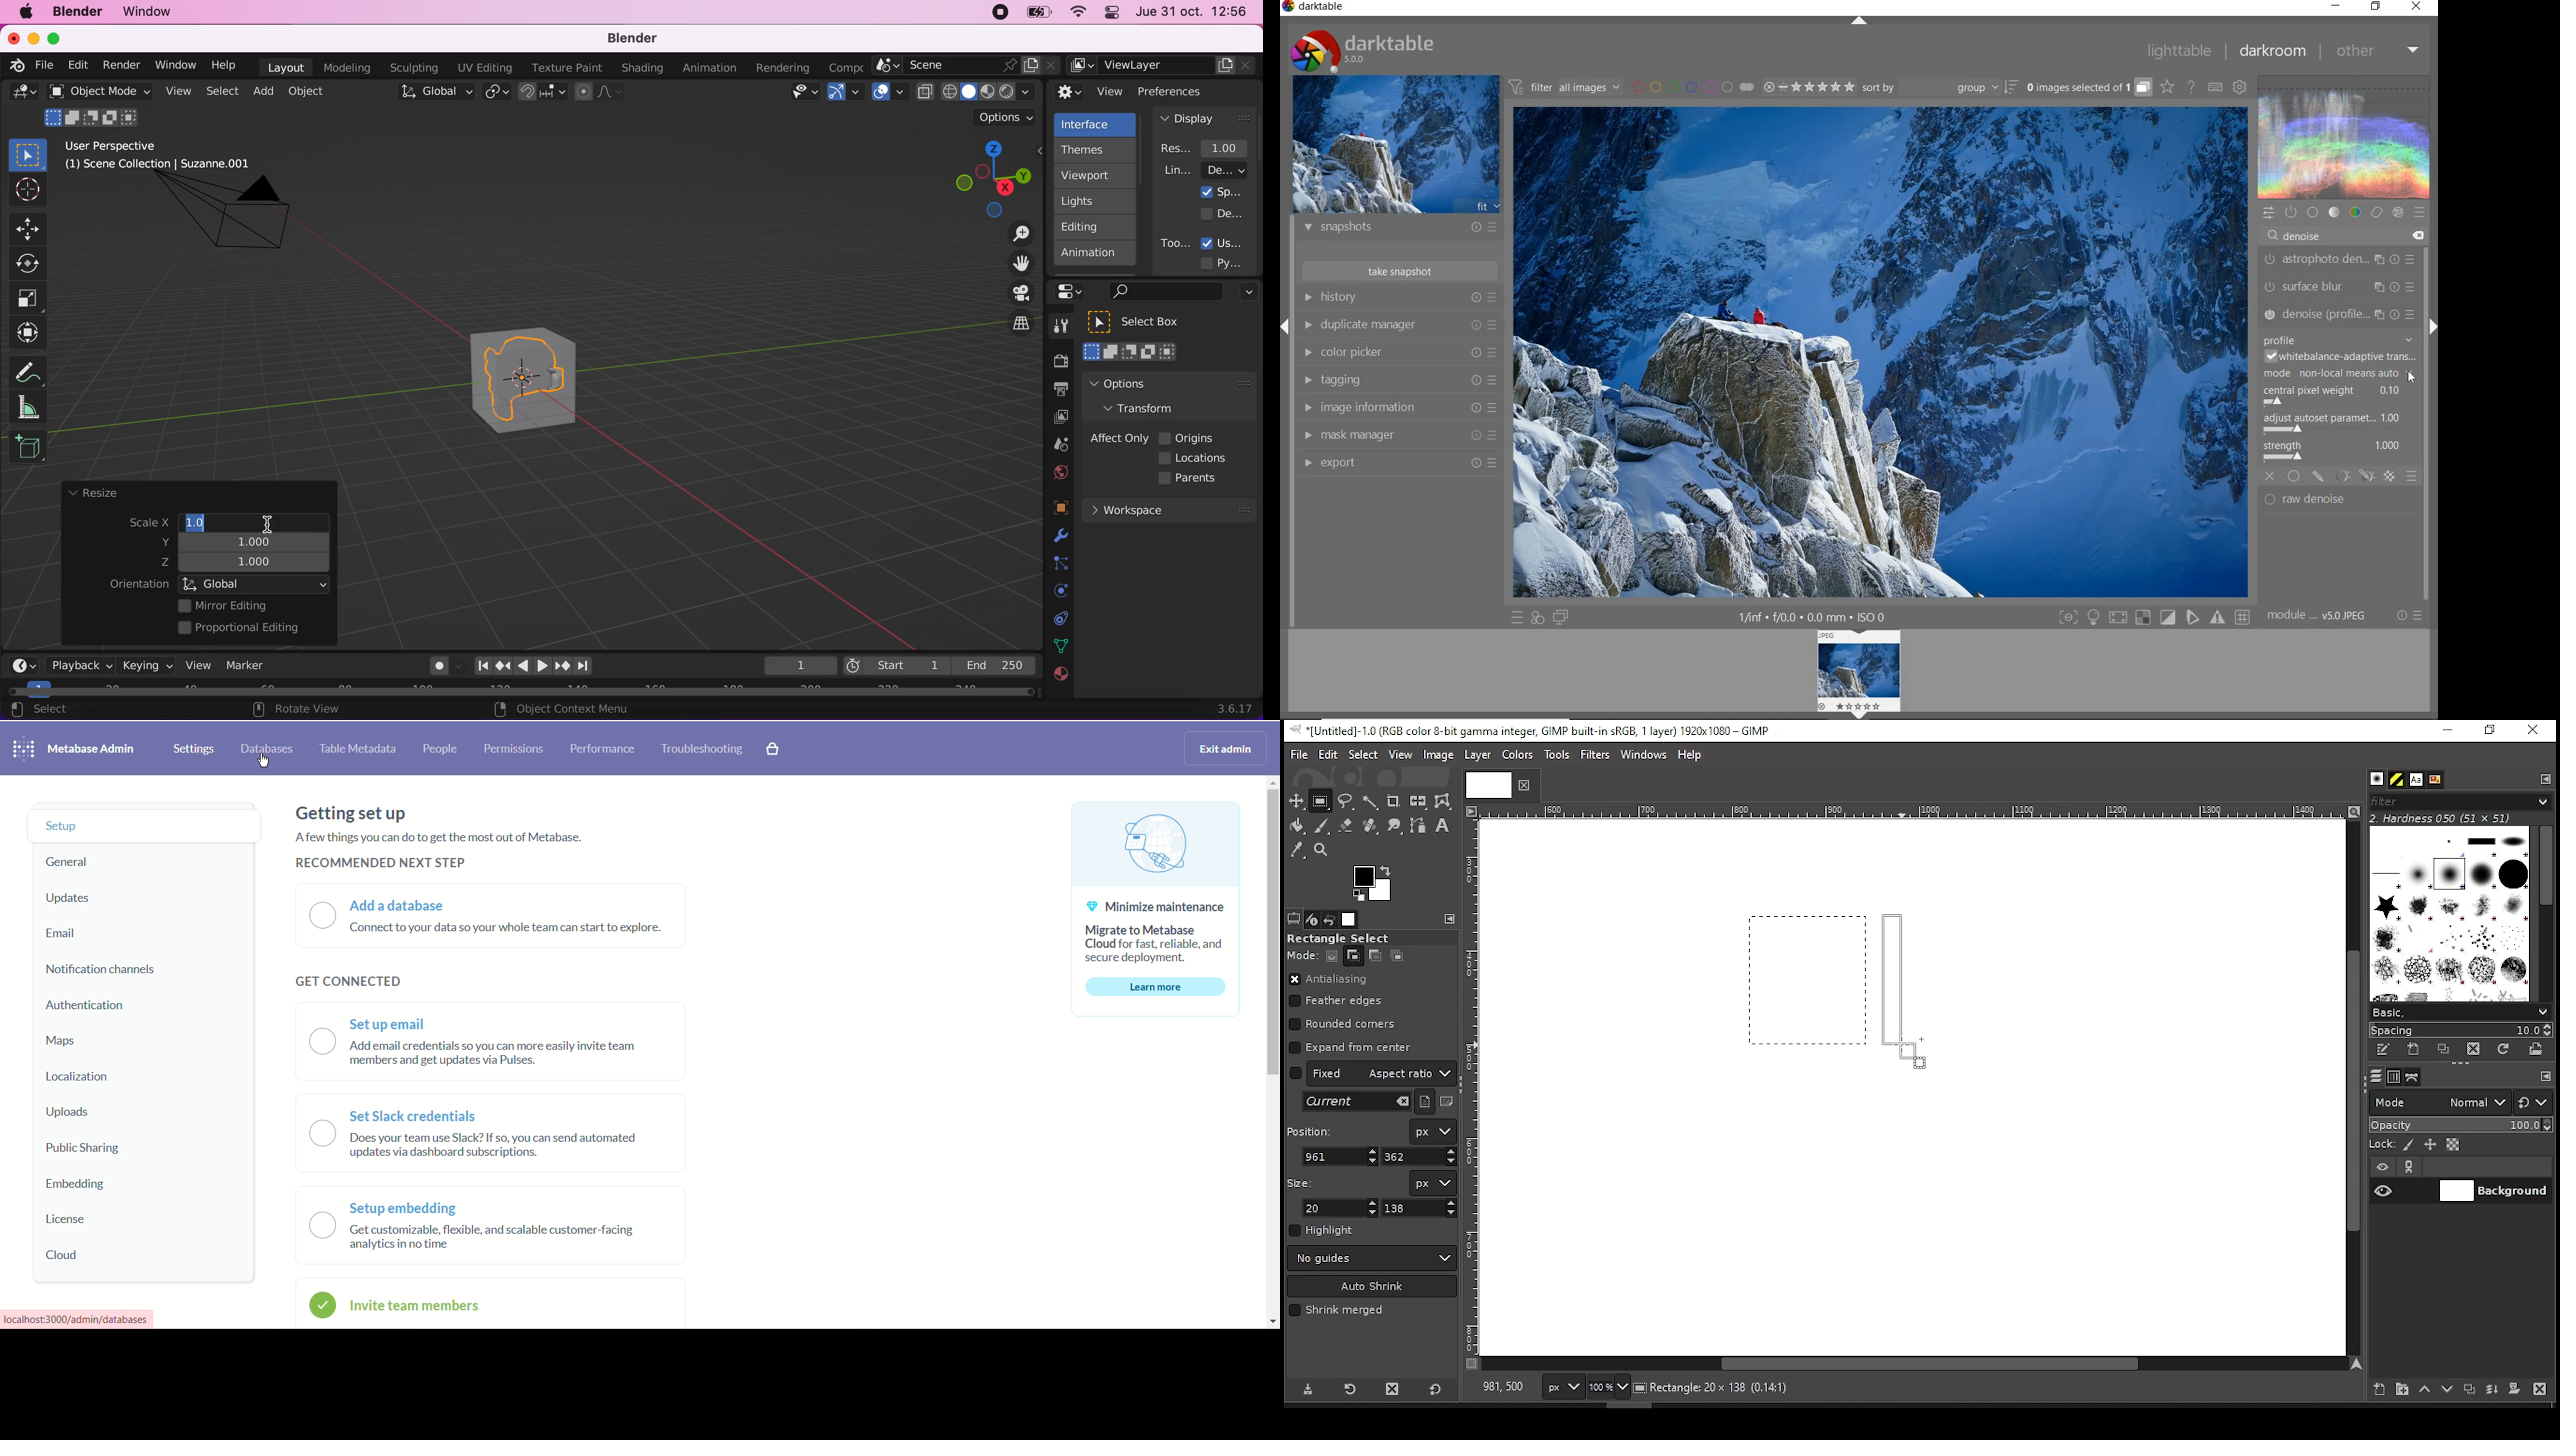  What do you see at coordinates (2340, 262) in the screenshot?
I see `astrophoto density` at bounding box center [2340, 262].